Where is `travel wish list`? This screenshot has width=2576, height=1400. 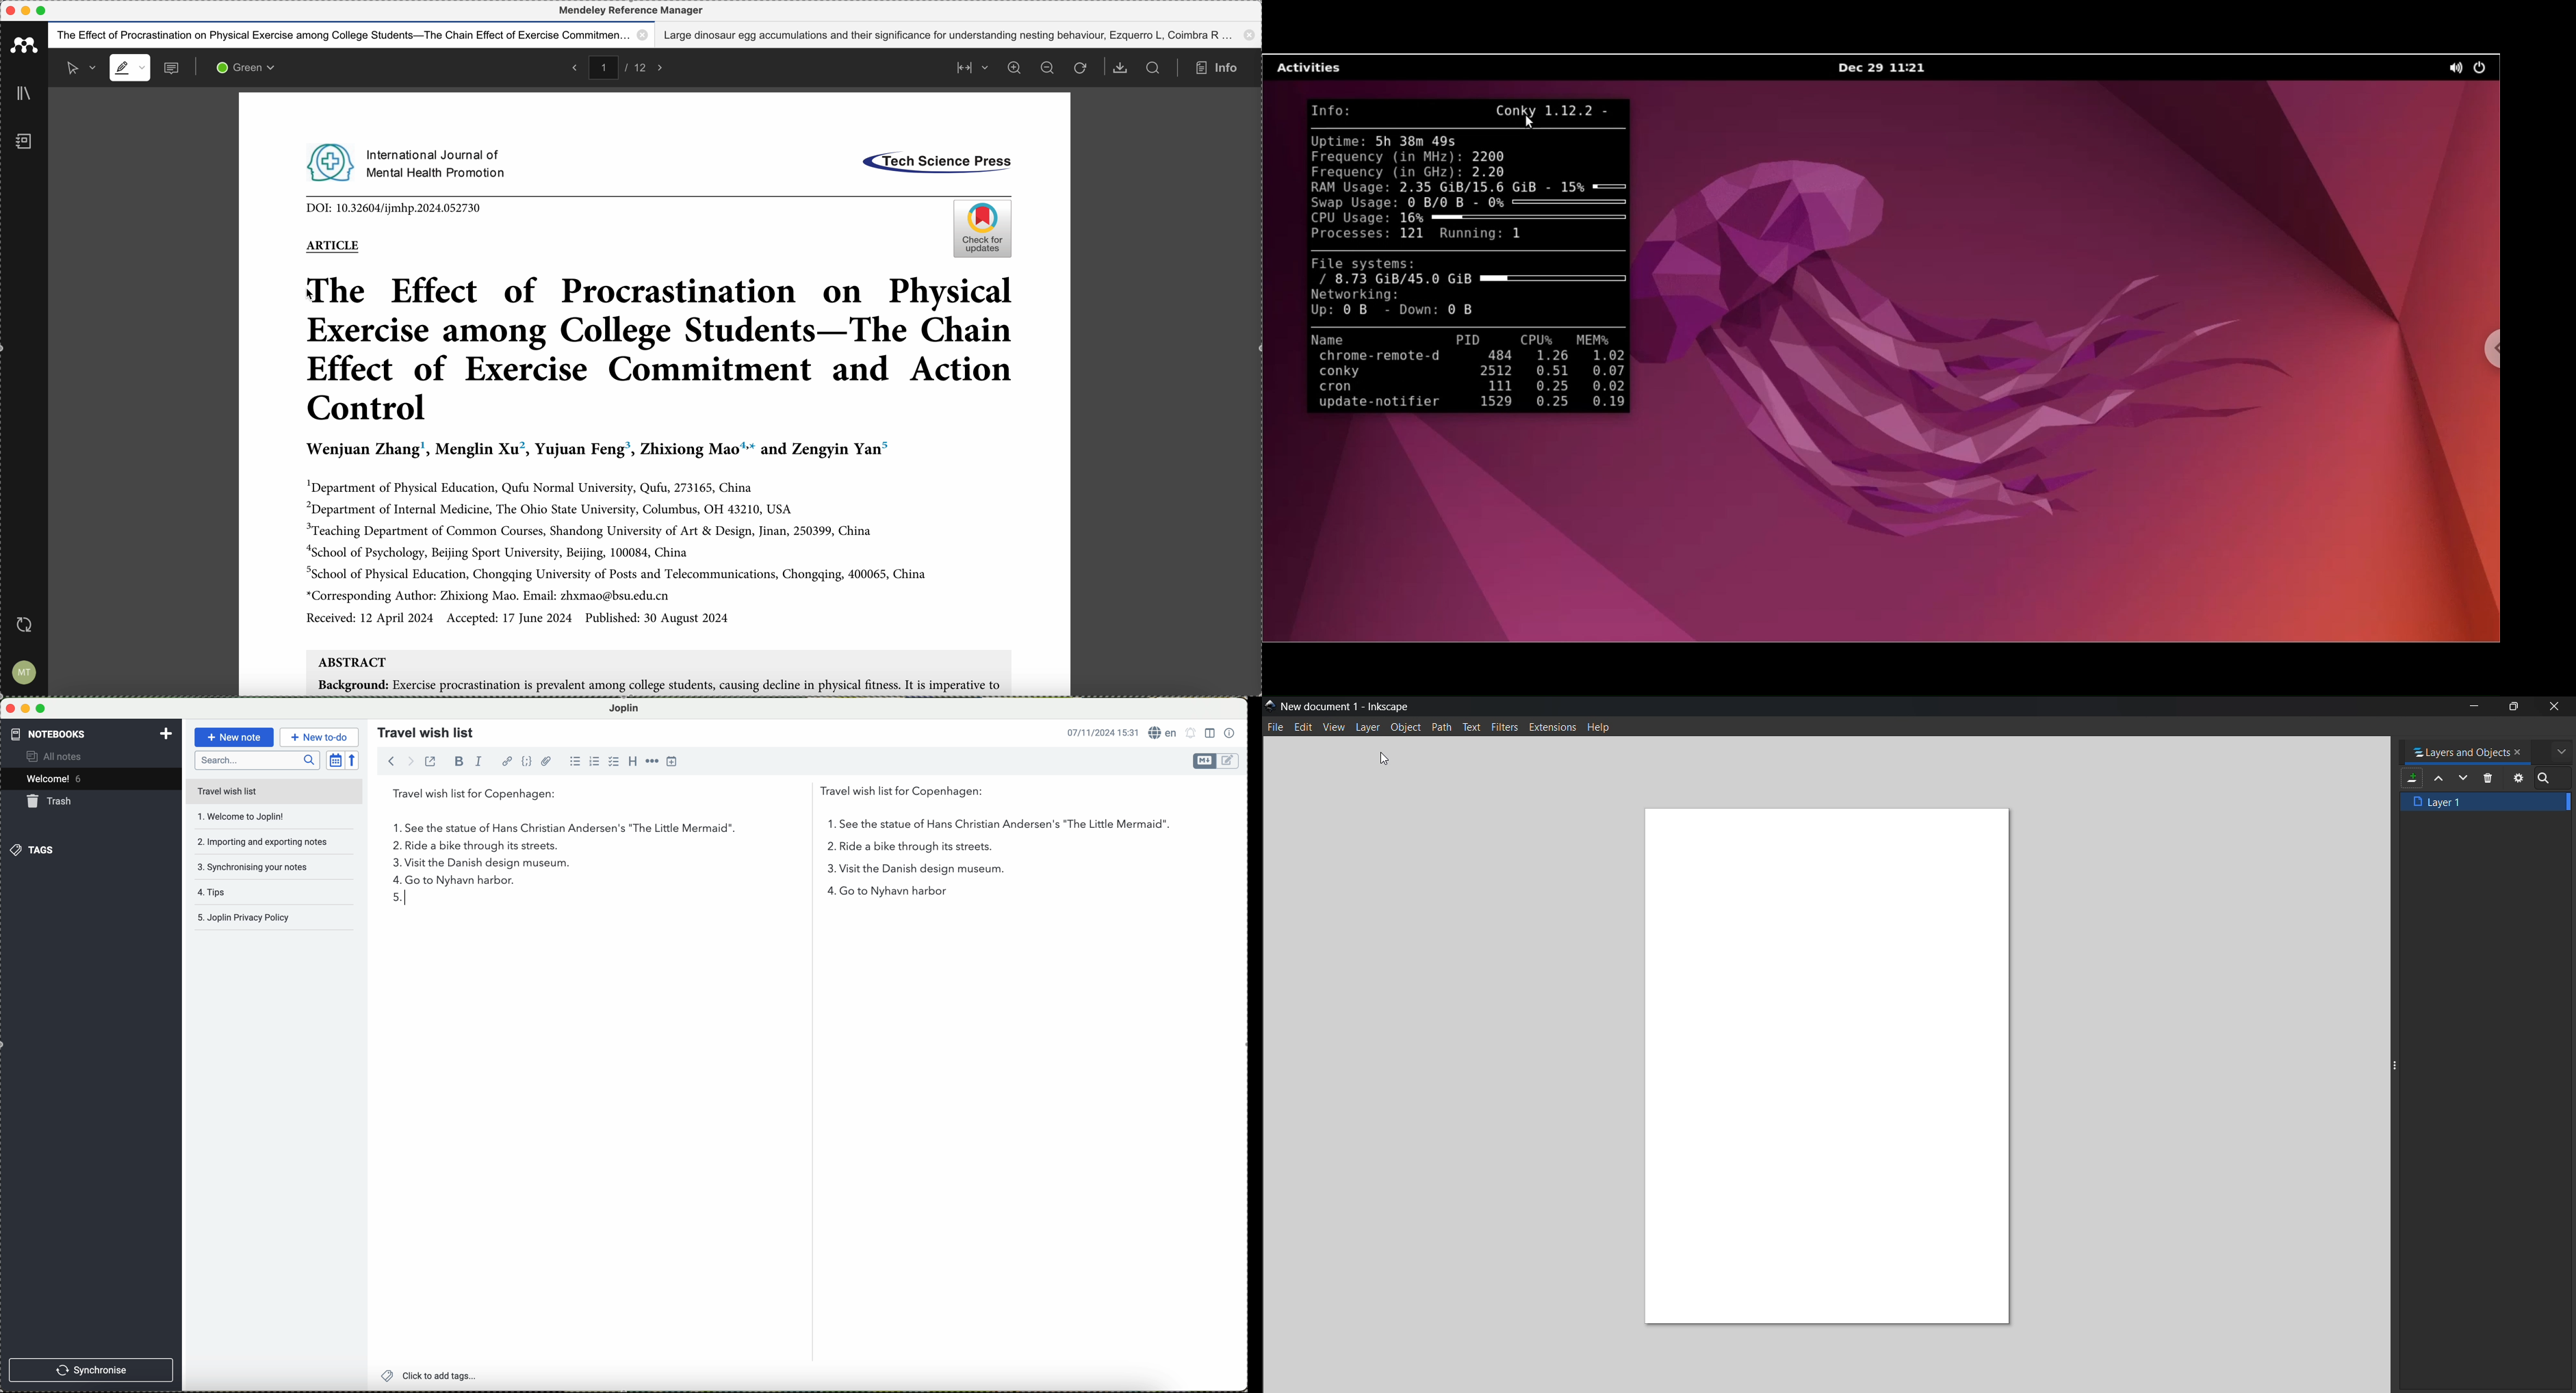 travel wish list is located at coordinates (422, 729).